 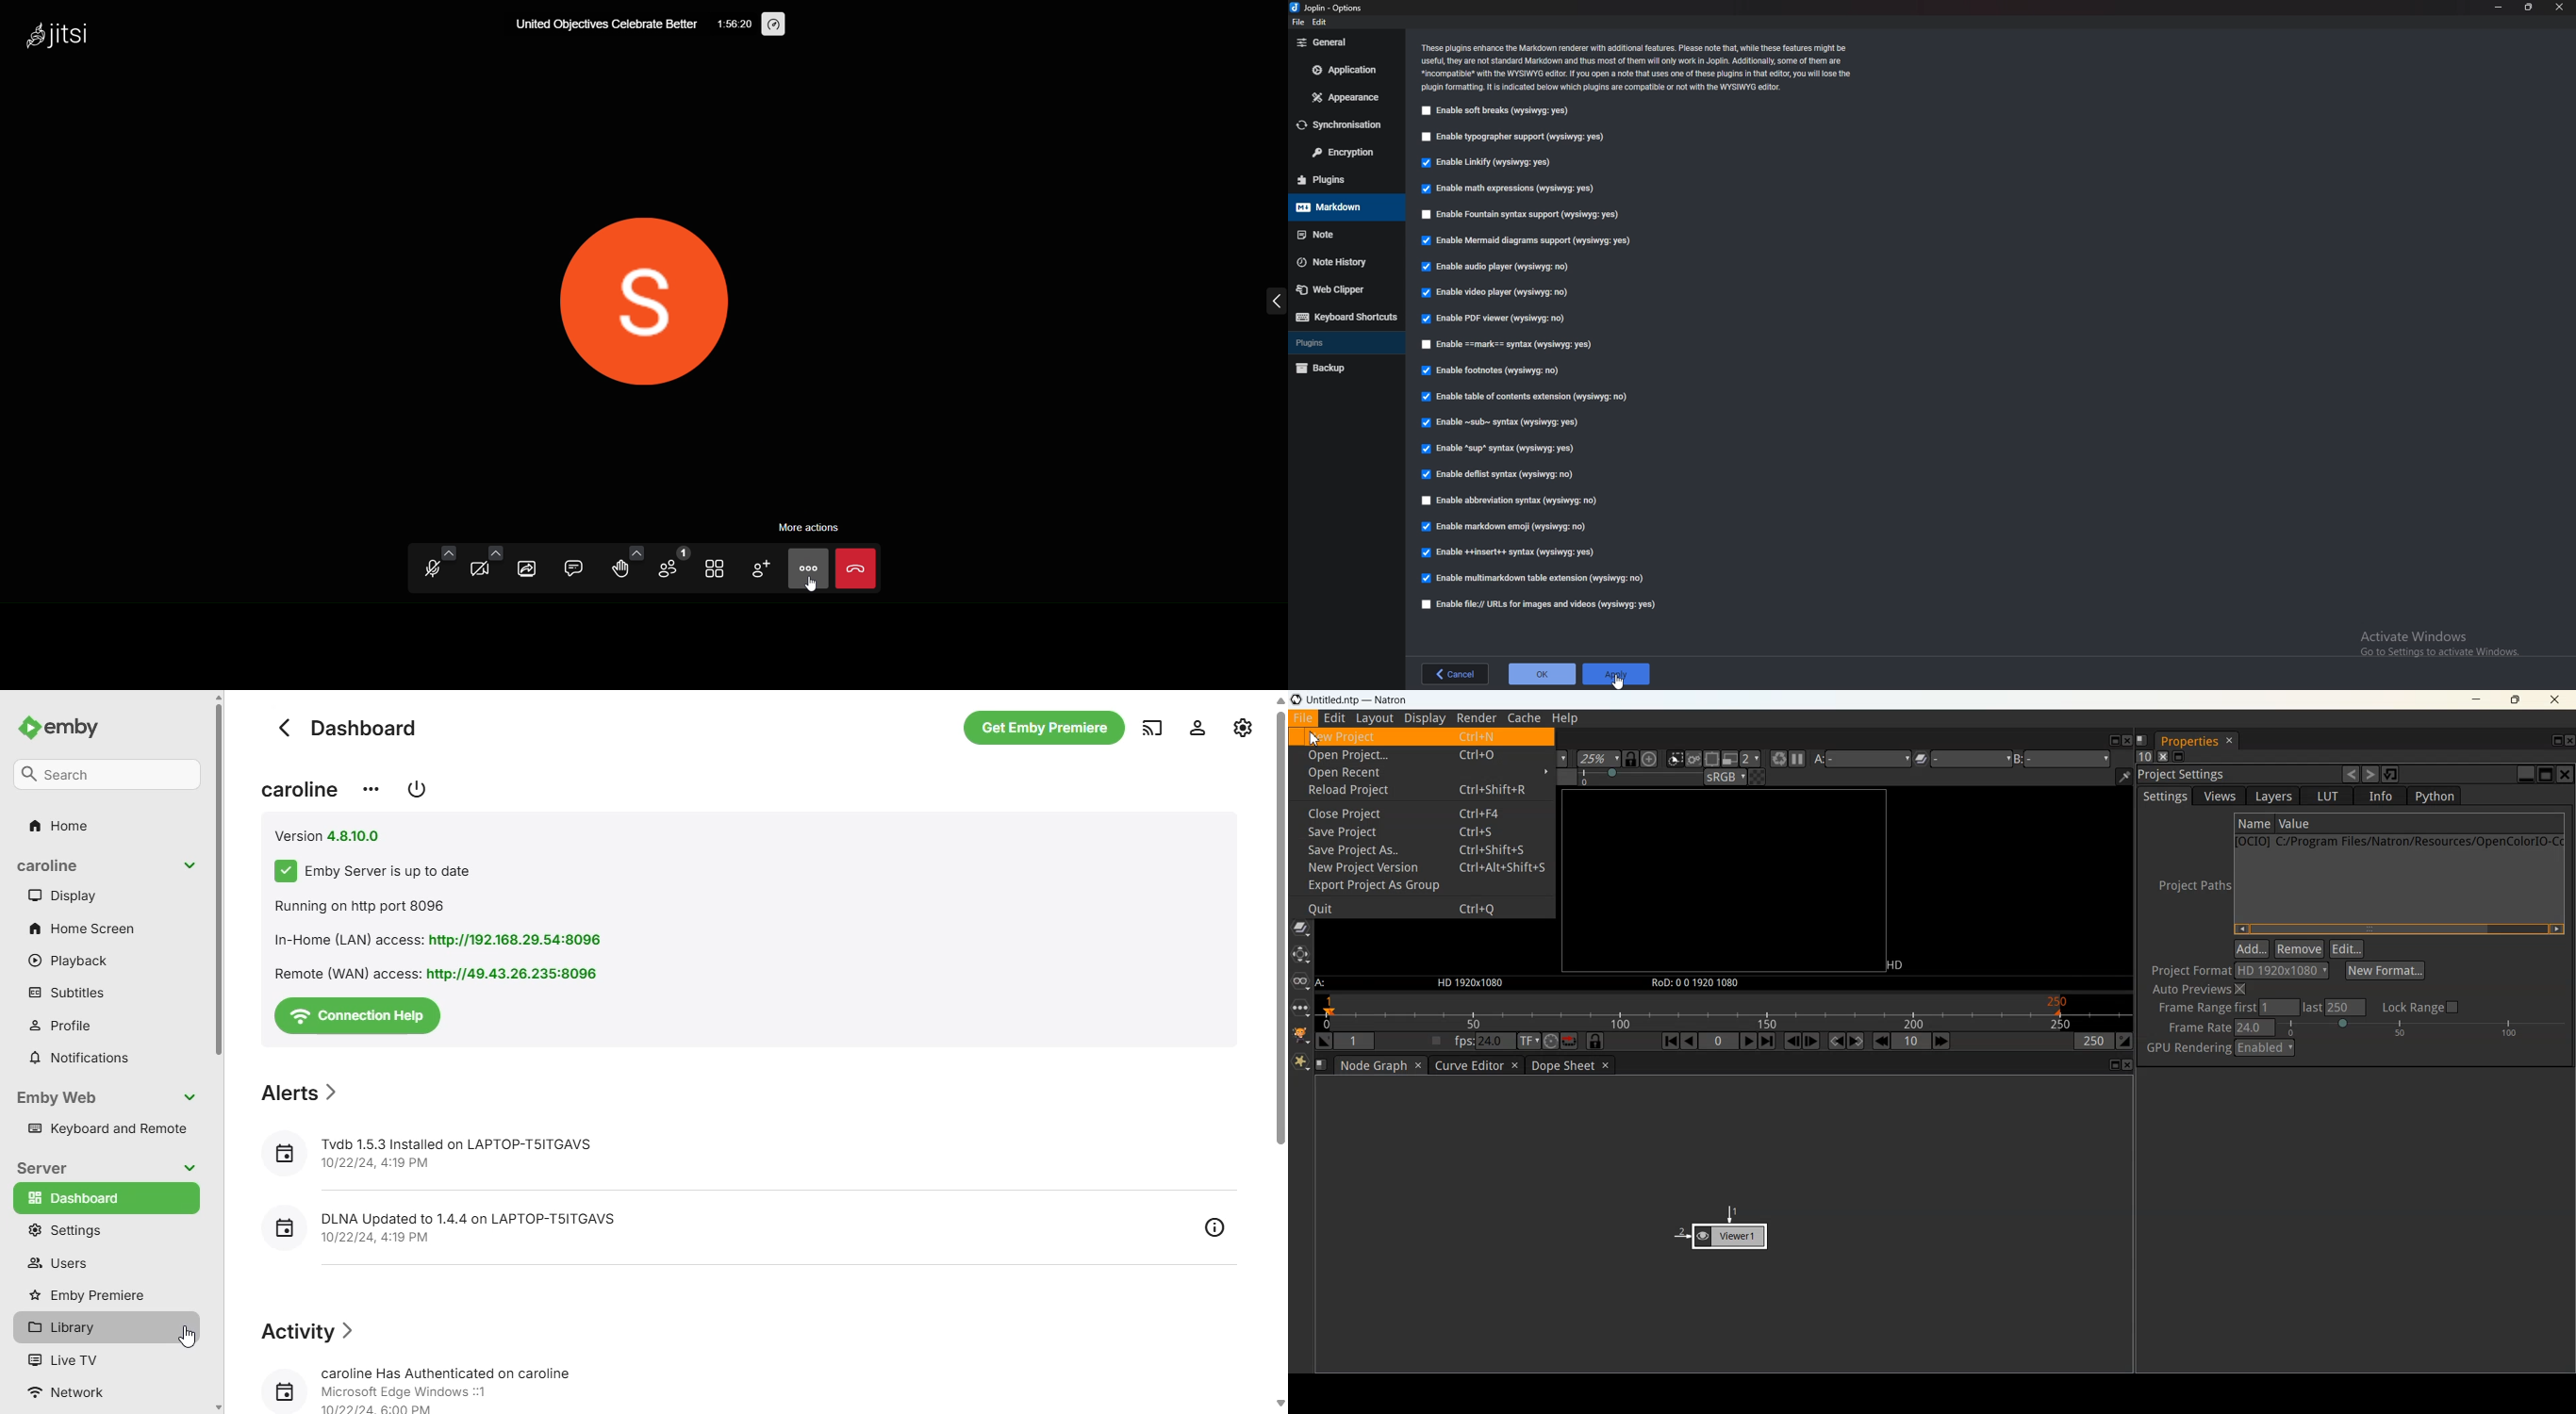 What do you see at coordinates (1499, 268) in the screenshot?
I see `Enable audio player` at bounding box center [1499, 268].